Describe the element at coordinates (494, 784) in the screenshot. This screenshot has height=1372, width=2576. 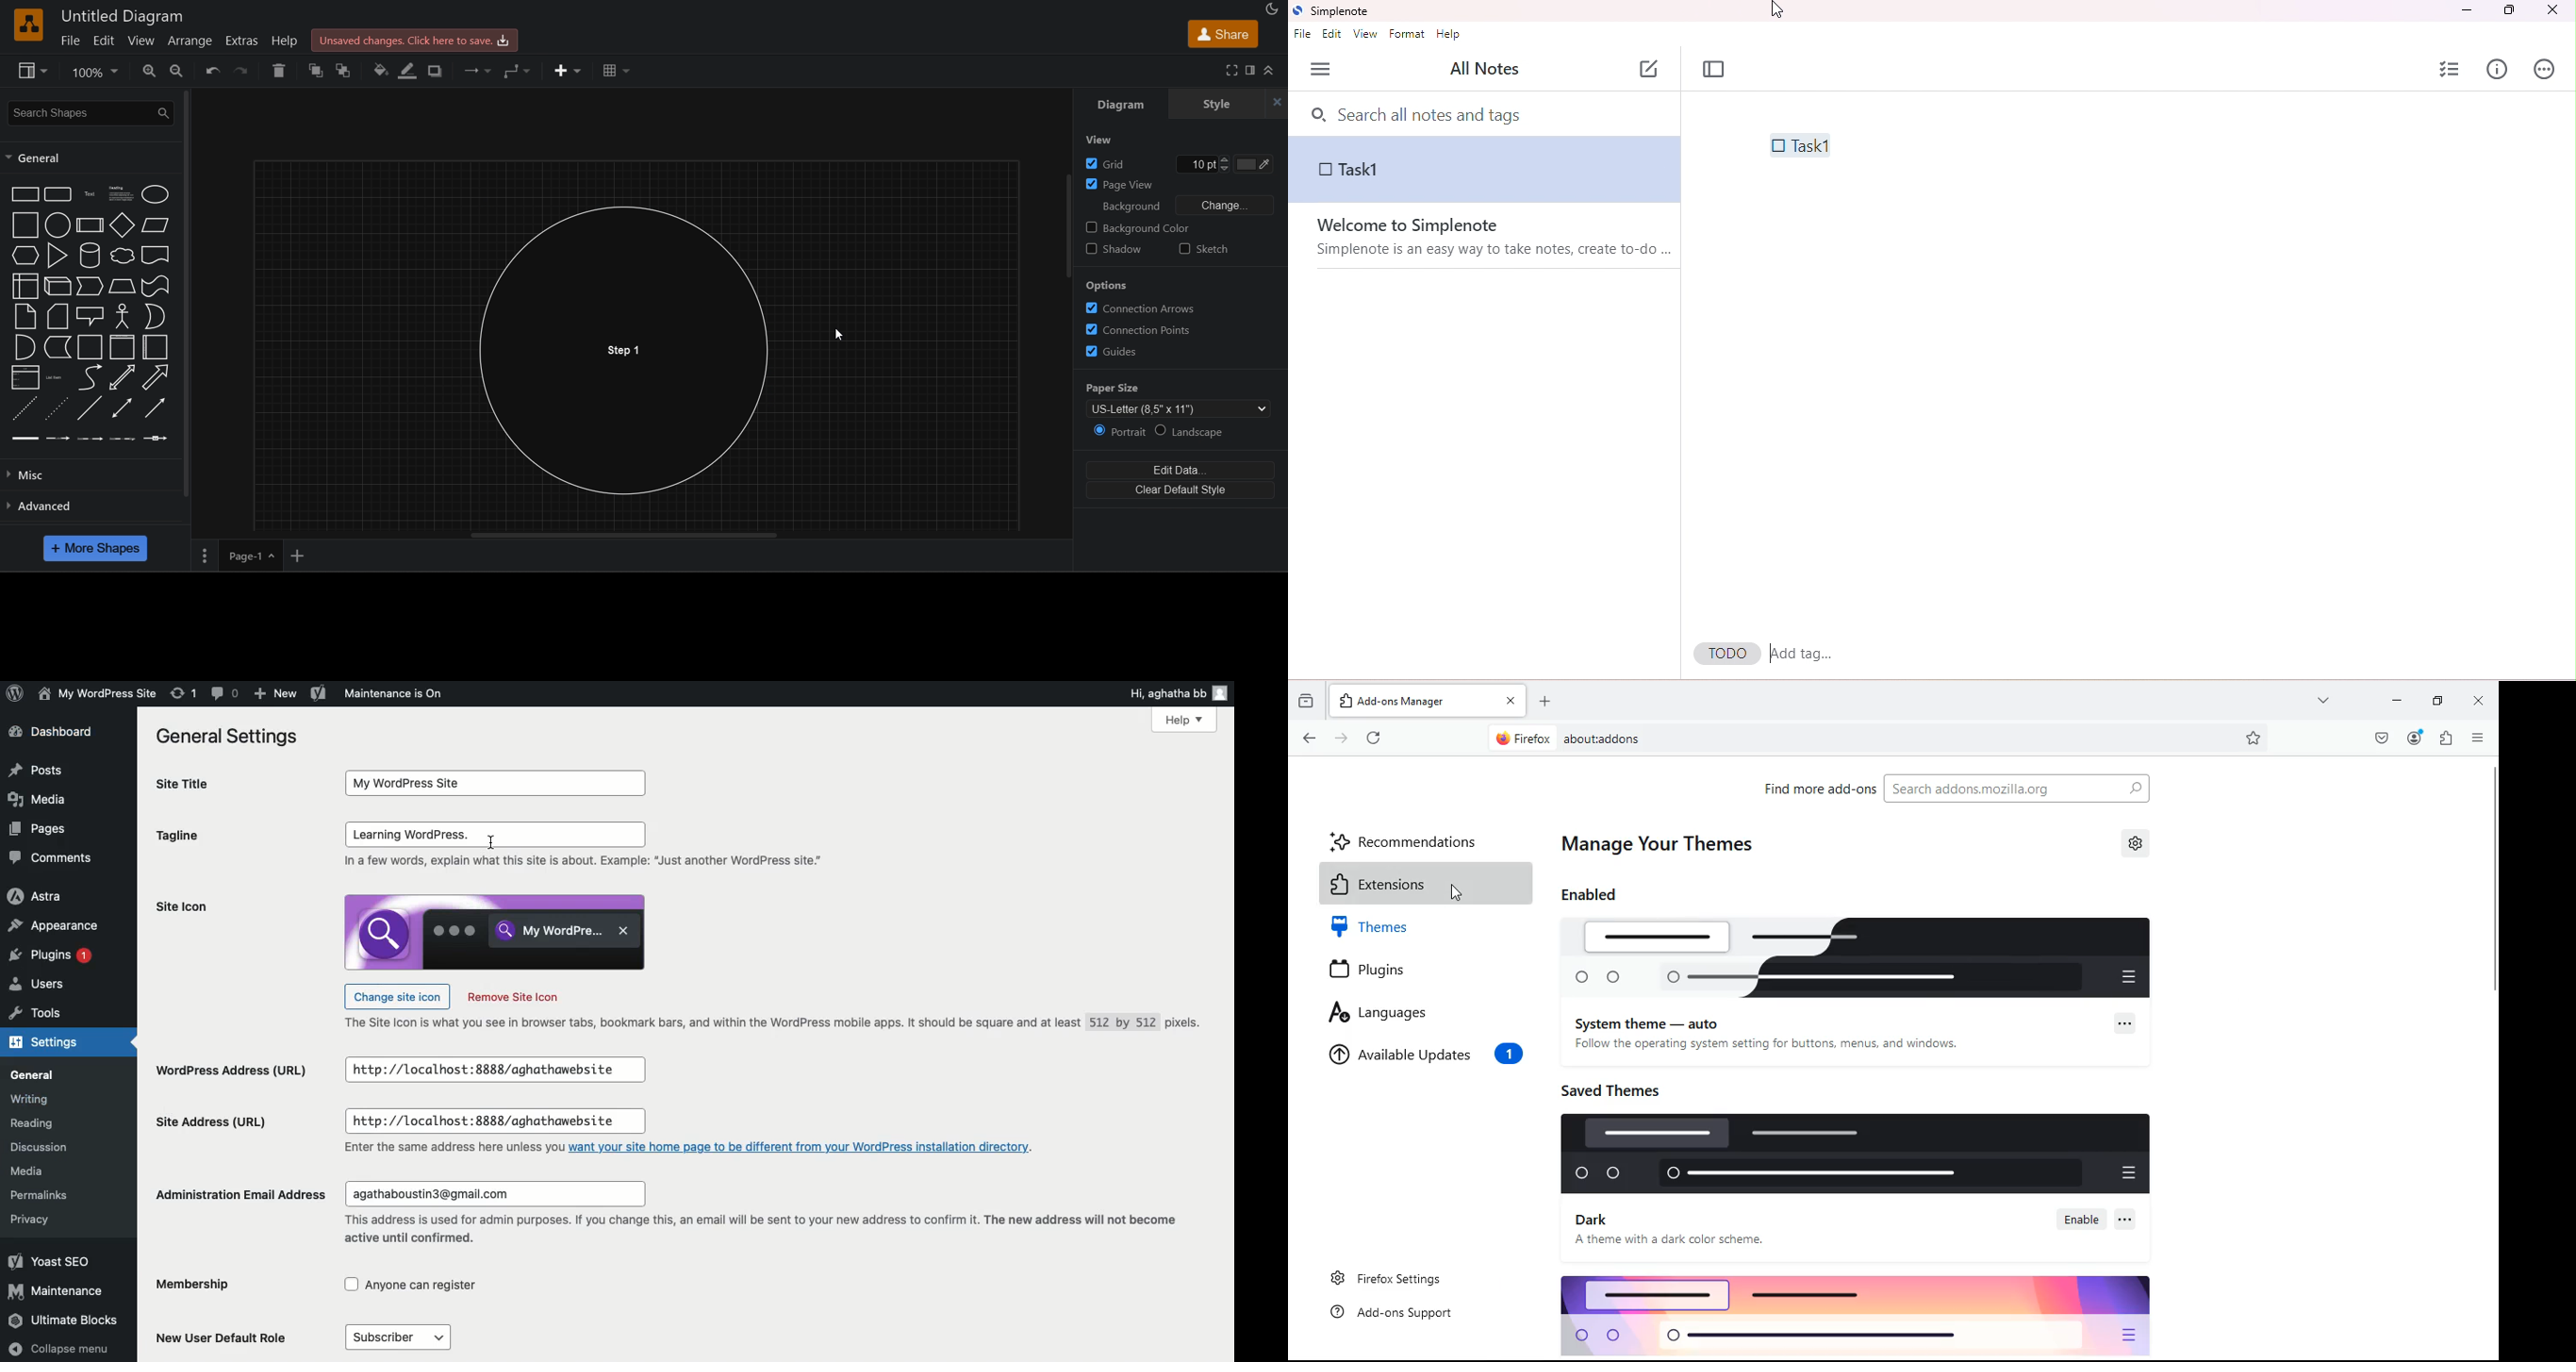
I see `input box` at that location.